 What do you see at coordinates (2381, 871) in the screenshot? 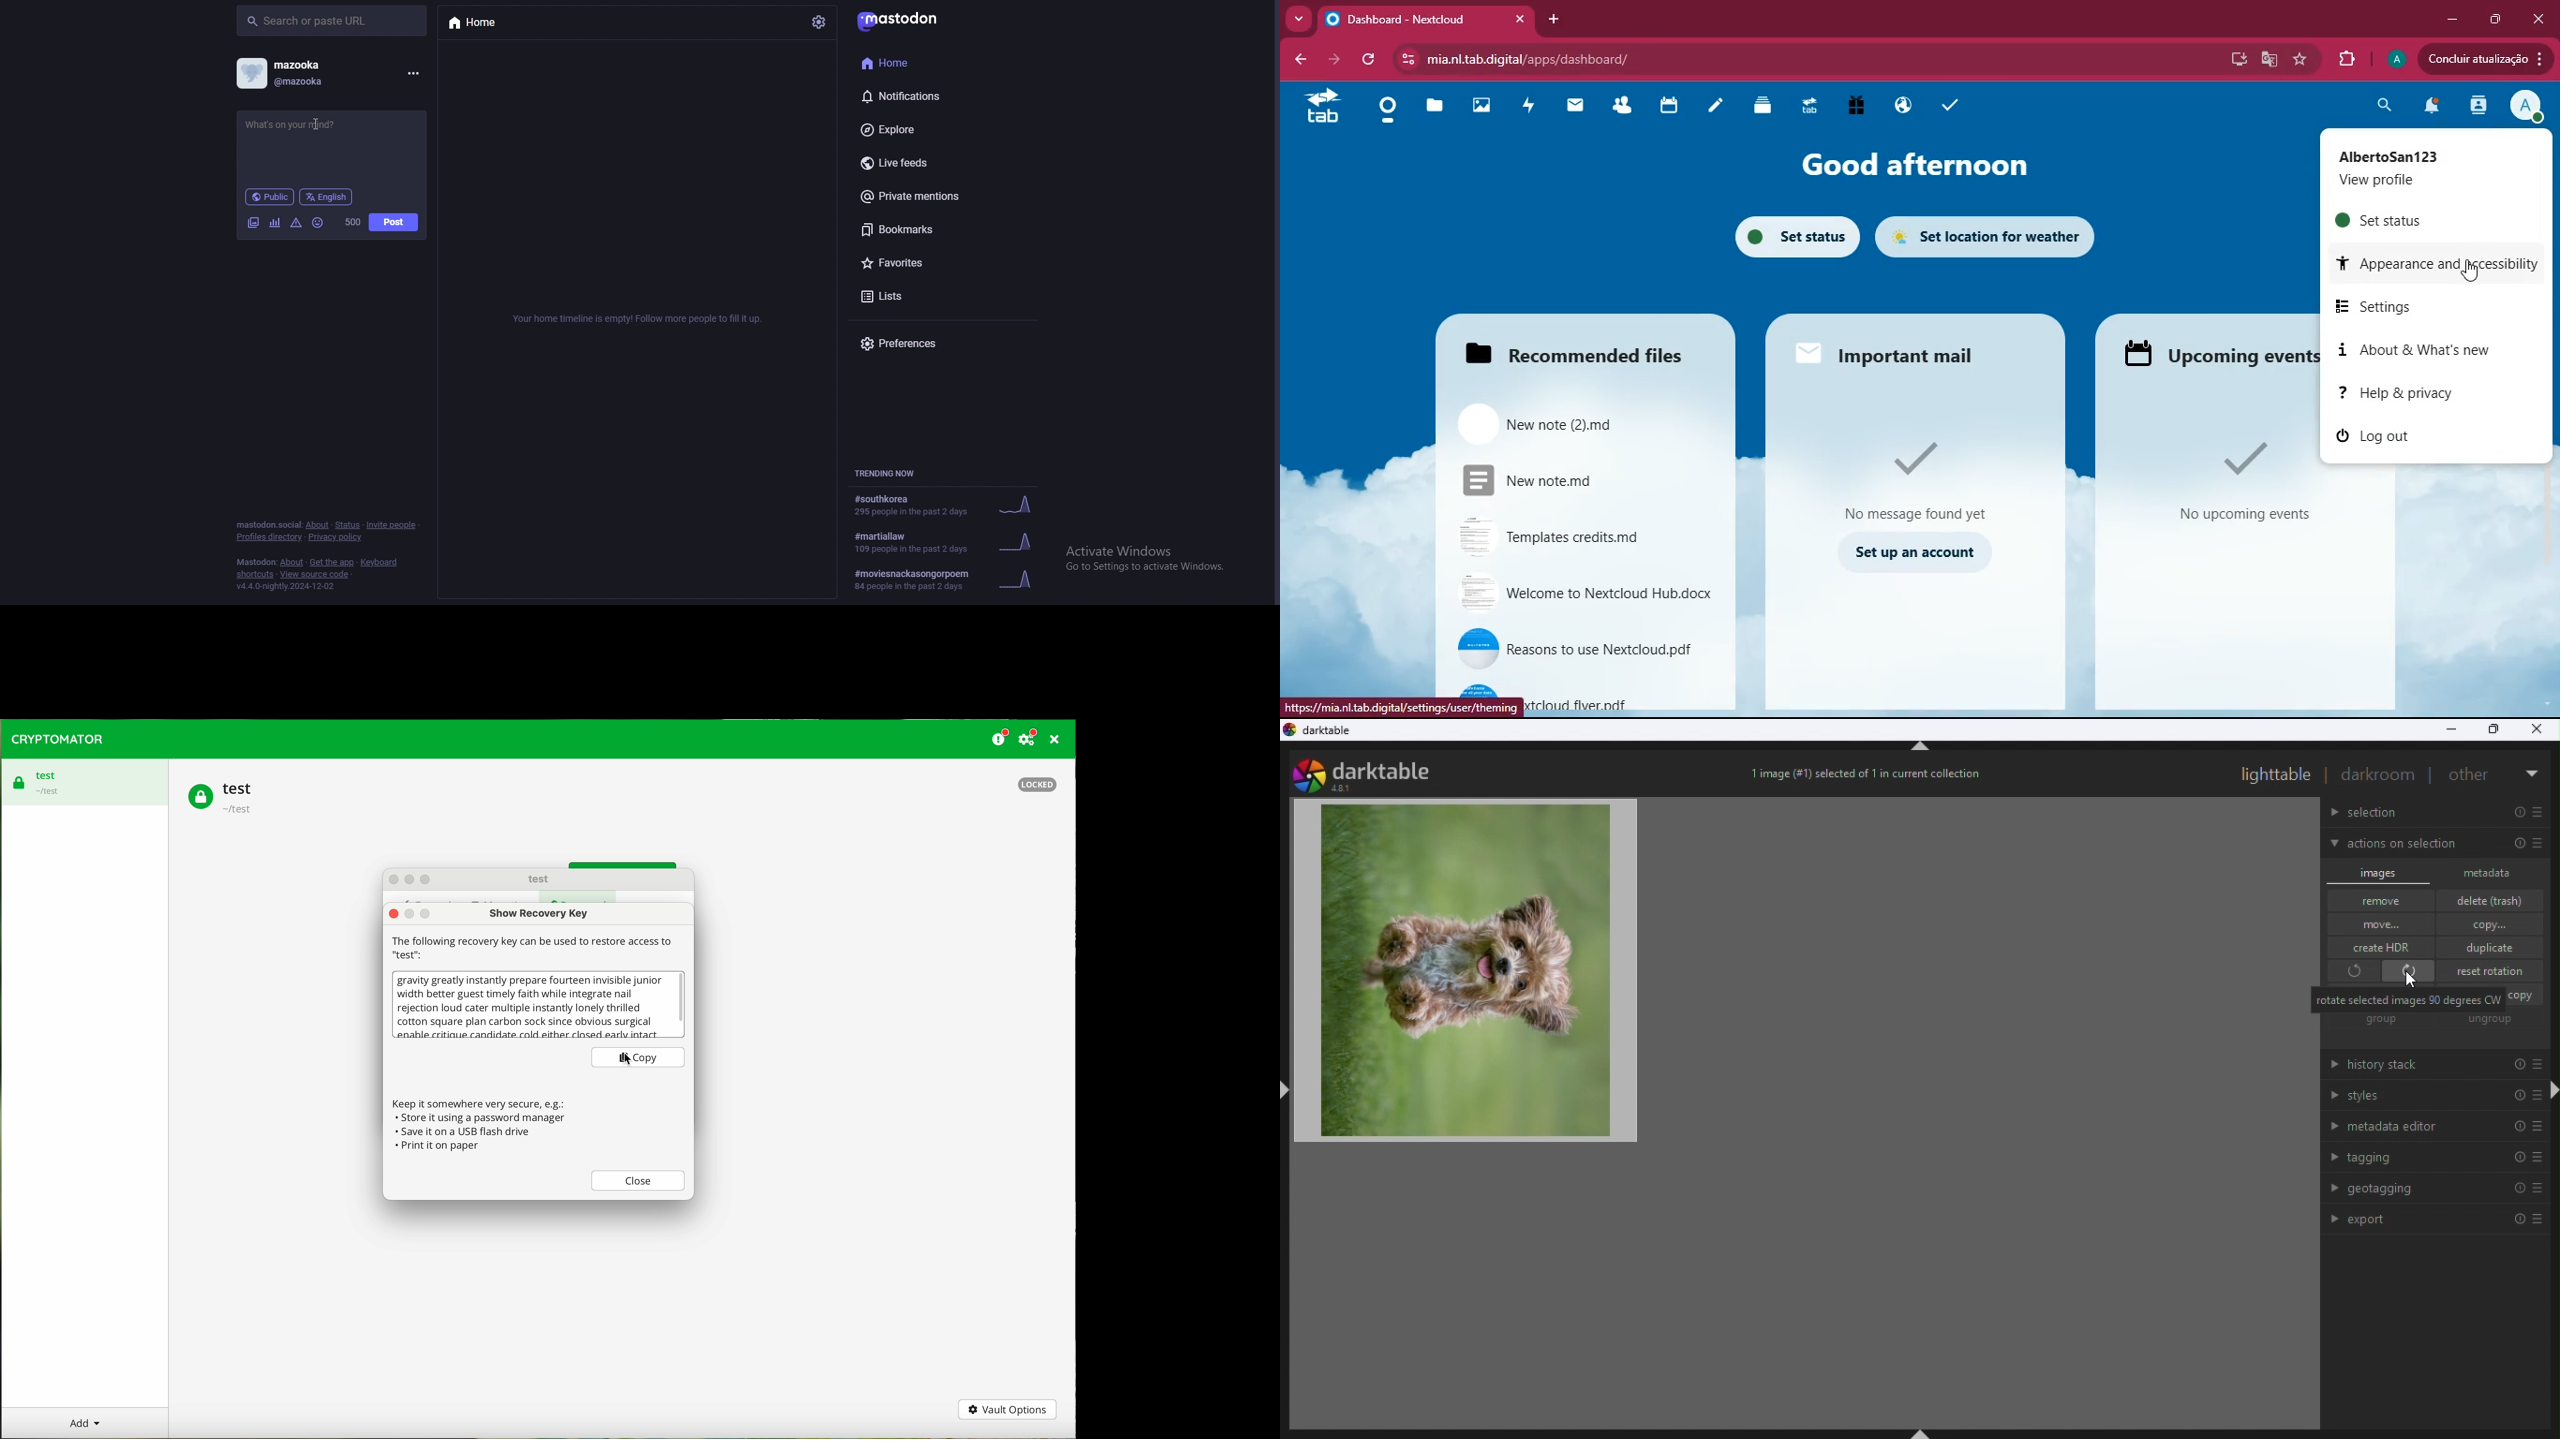
I see `Images` at bounding box center [2381, 871].